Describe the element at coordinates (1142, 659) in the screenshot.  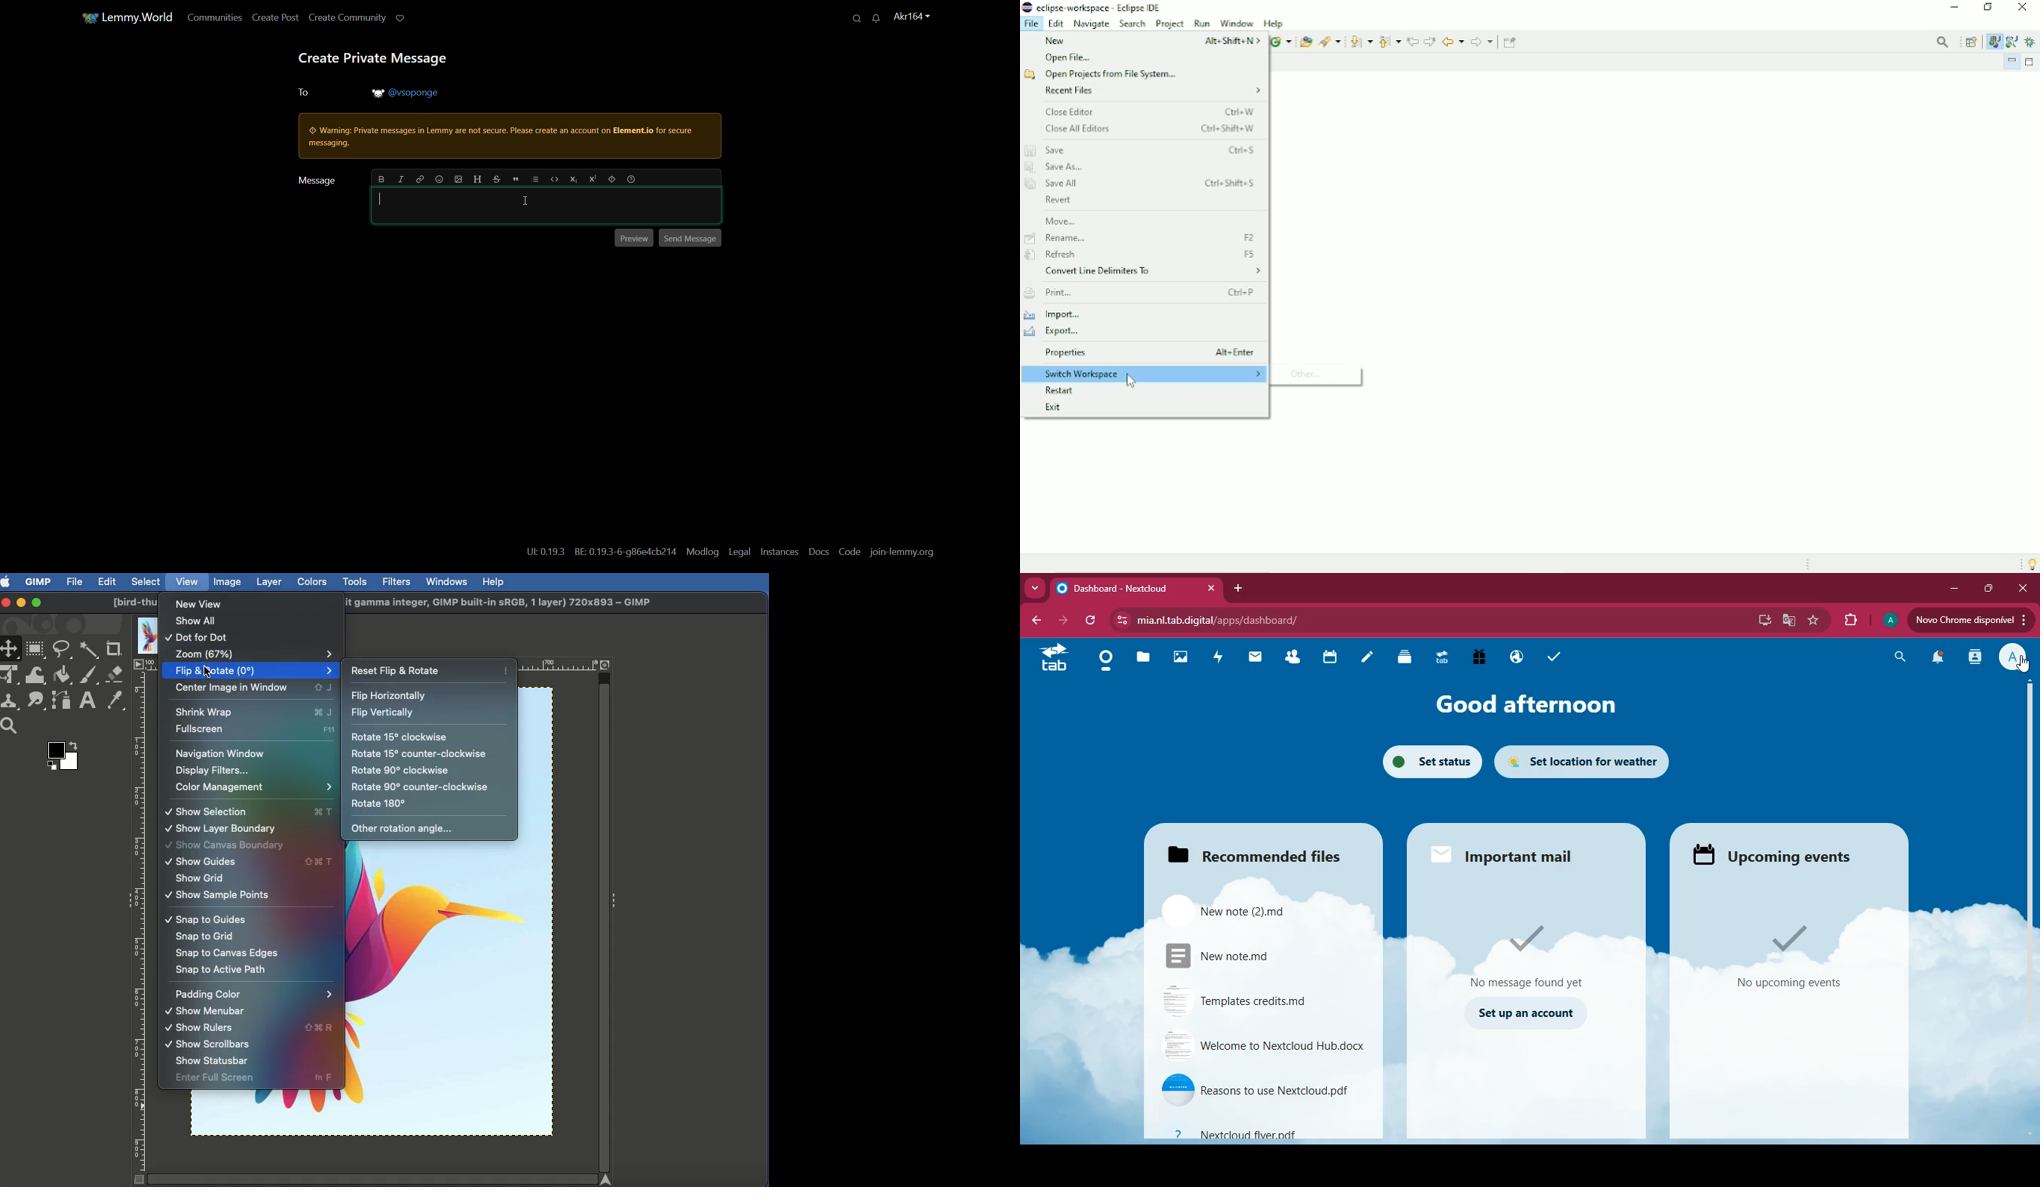
I see `files` at that location.